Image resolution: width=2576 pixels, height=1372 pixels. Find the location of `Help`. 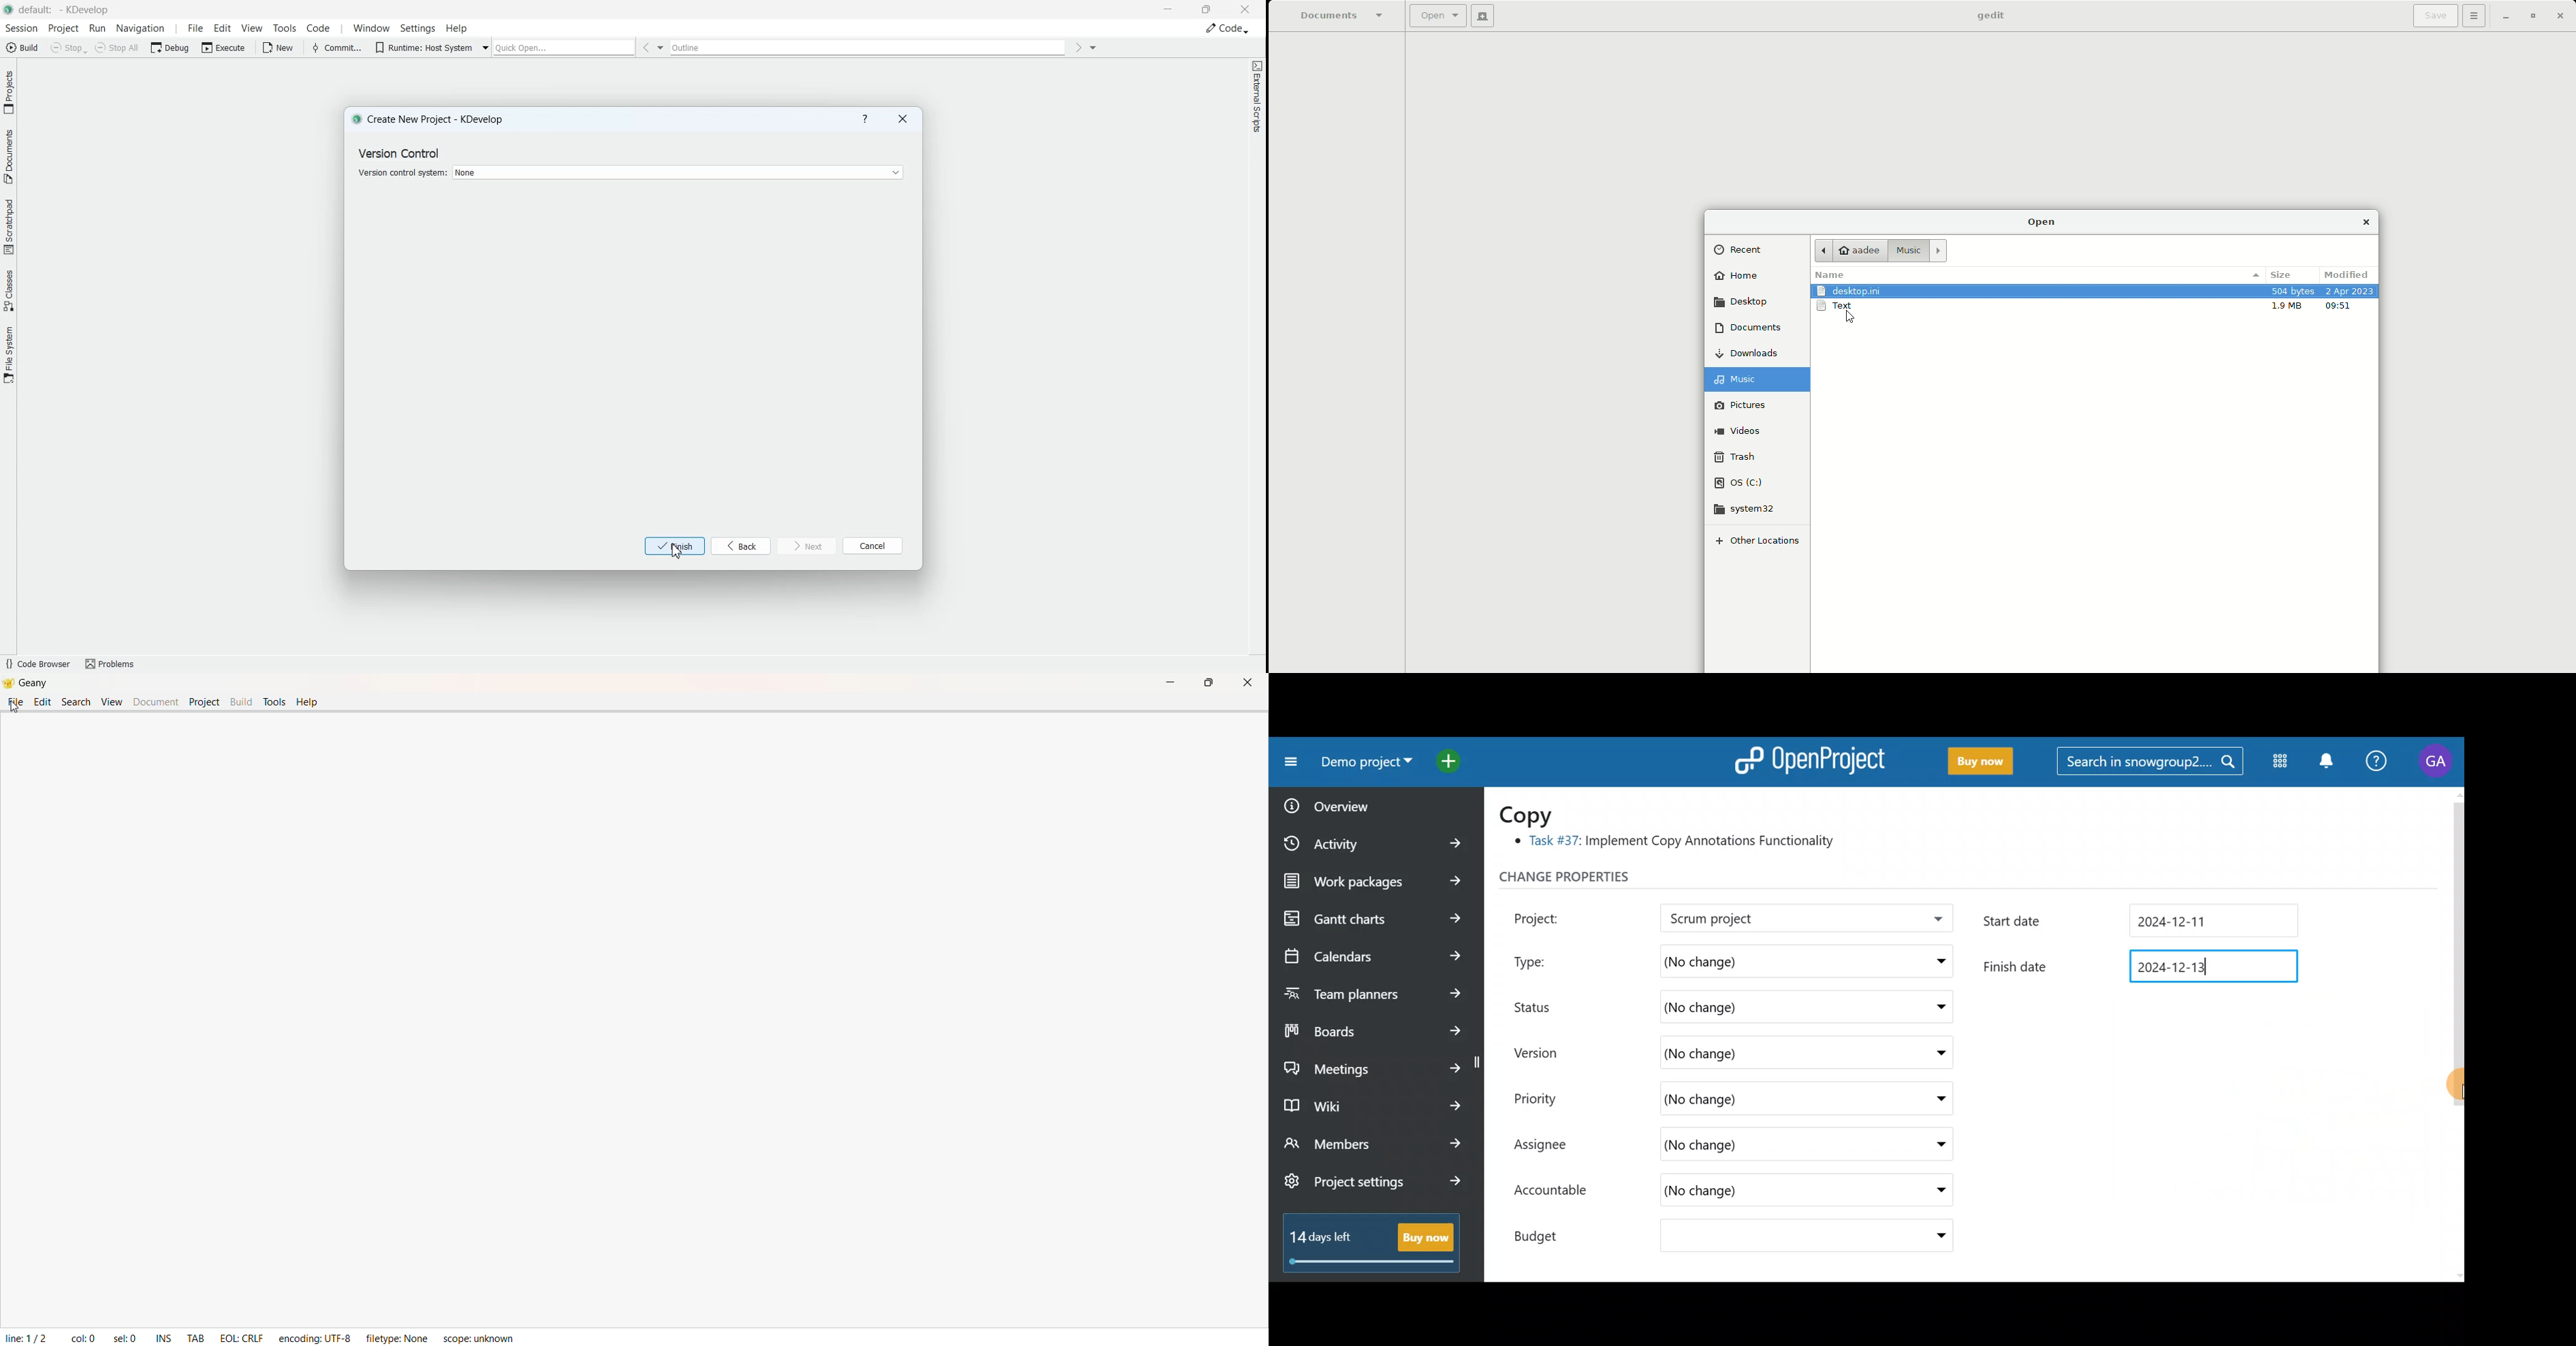

Help is located at coordinates (457, 28).